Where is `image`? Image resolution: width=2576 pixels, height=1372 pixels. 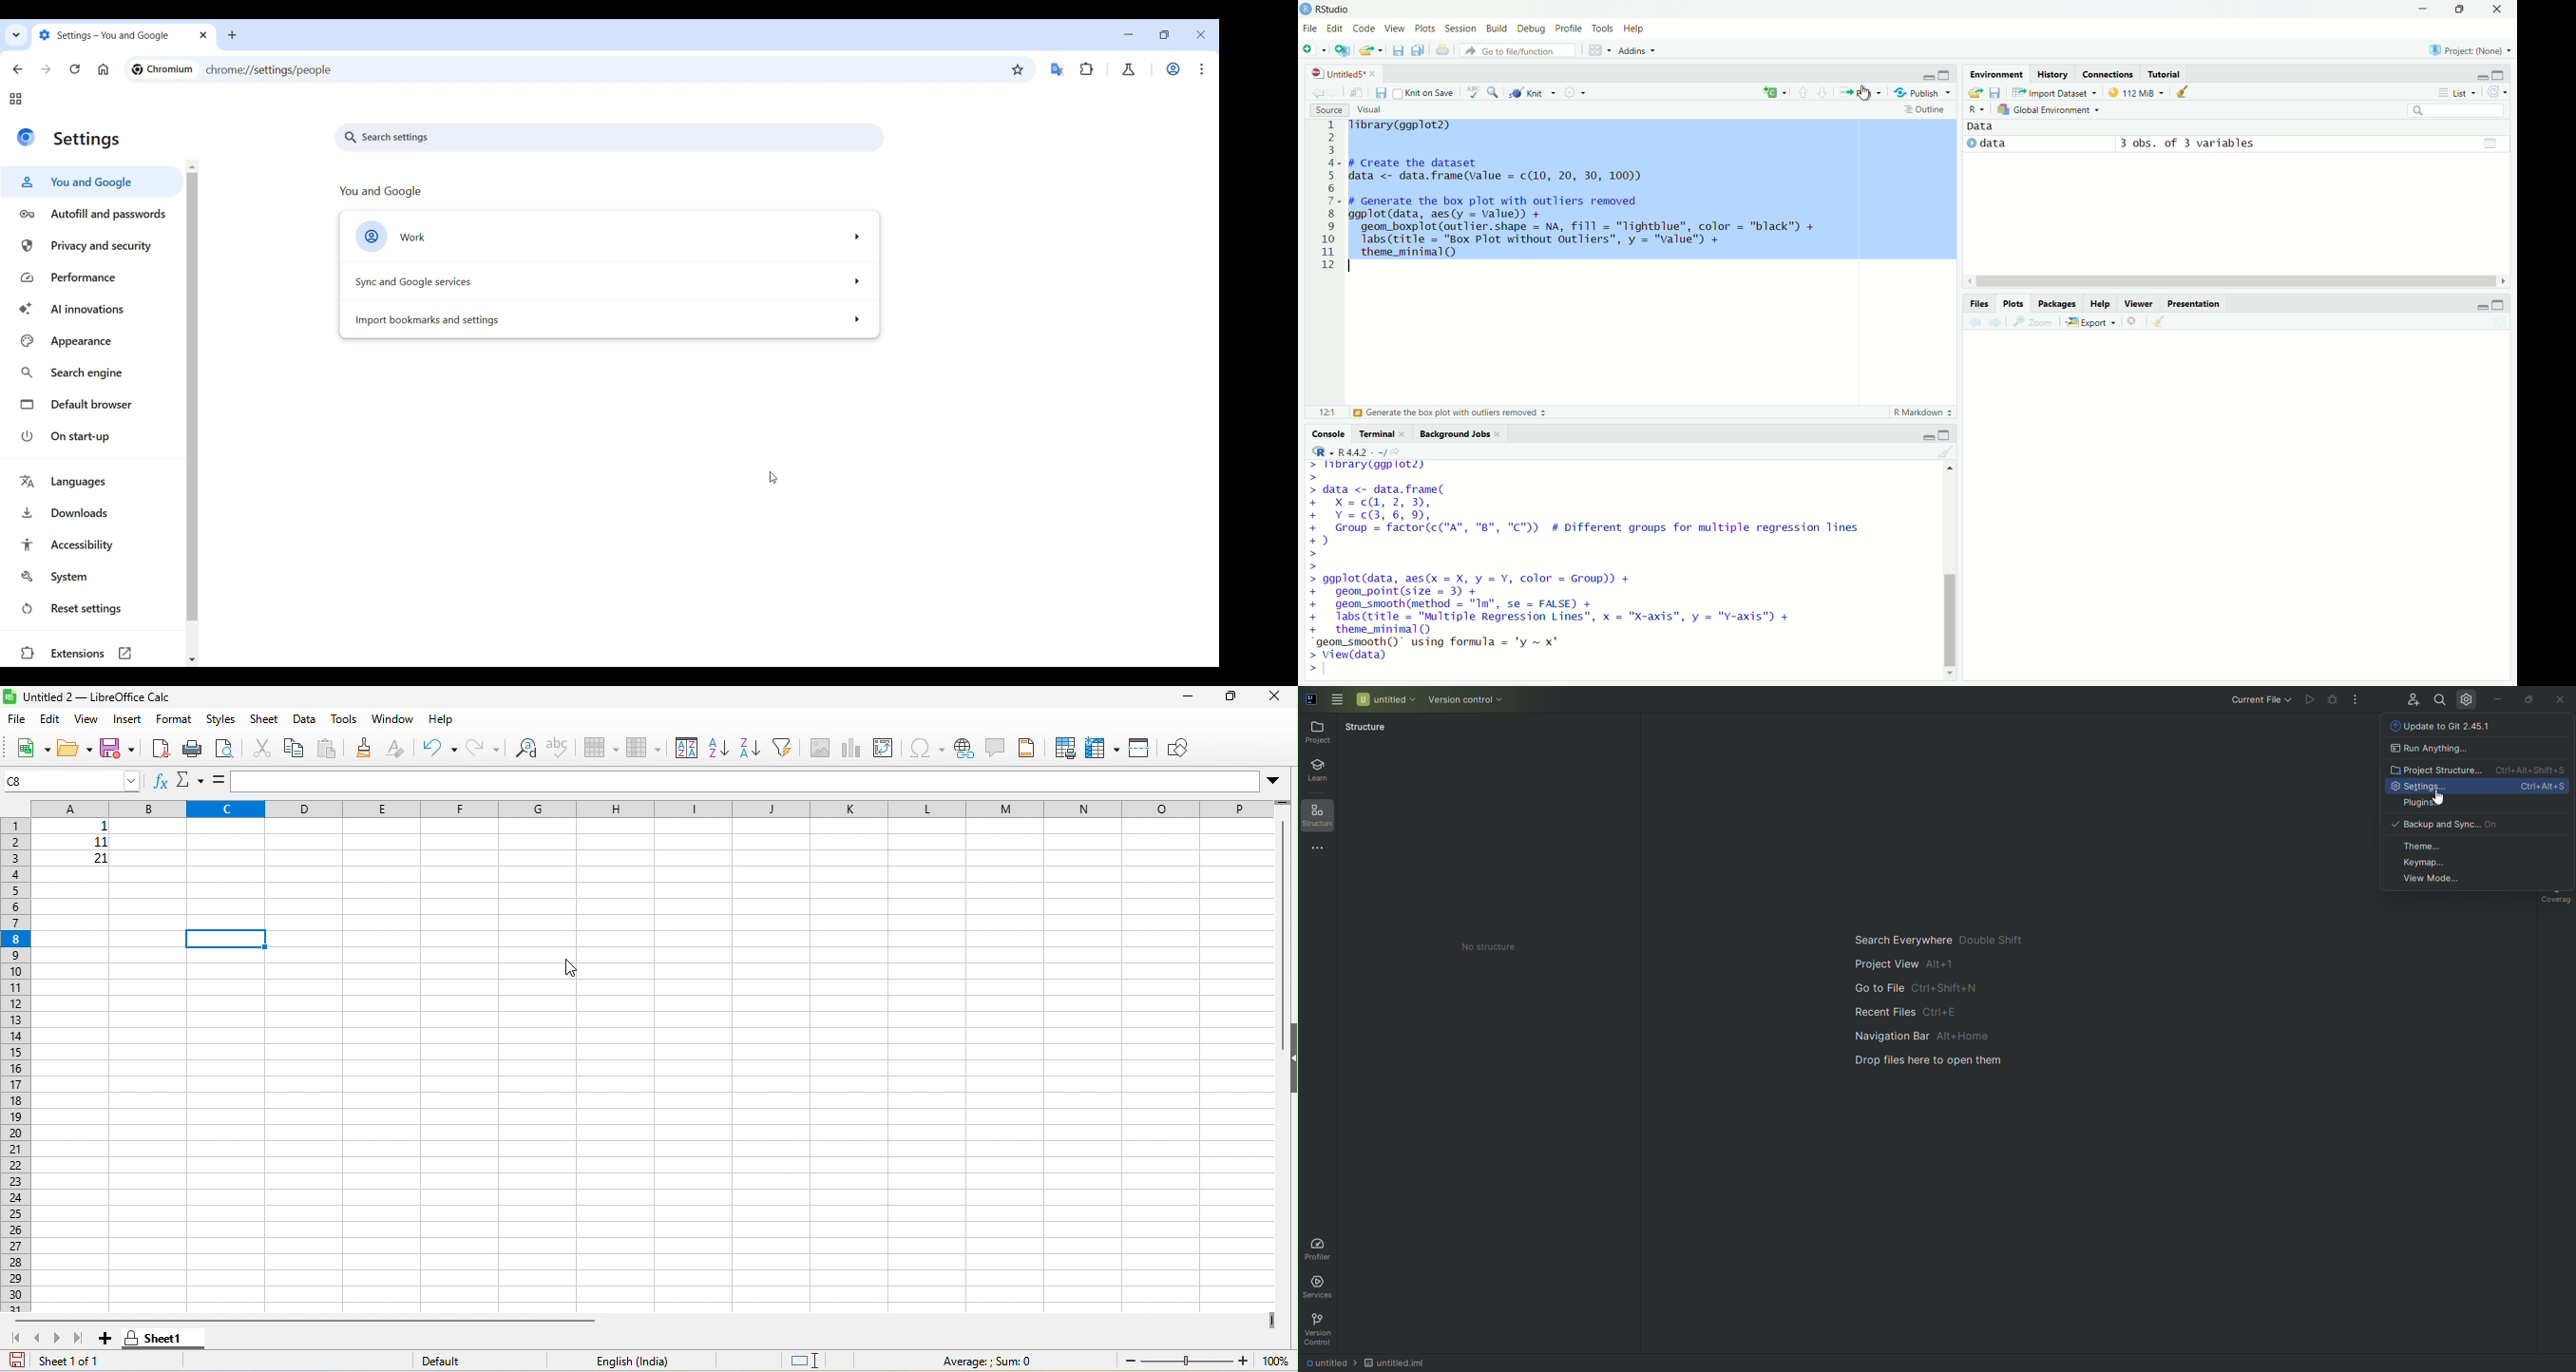
image is located at coordinates (830, 748).